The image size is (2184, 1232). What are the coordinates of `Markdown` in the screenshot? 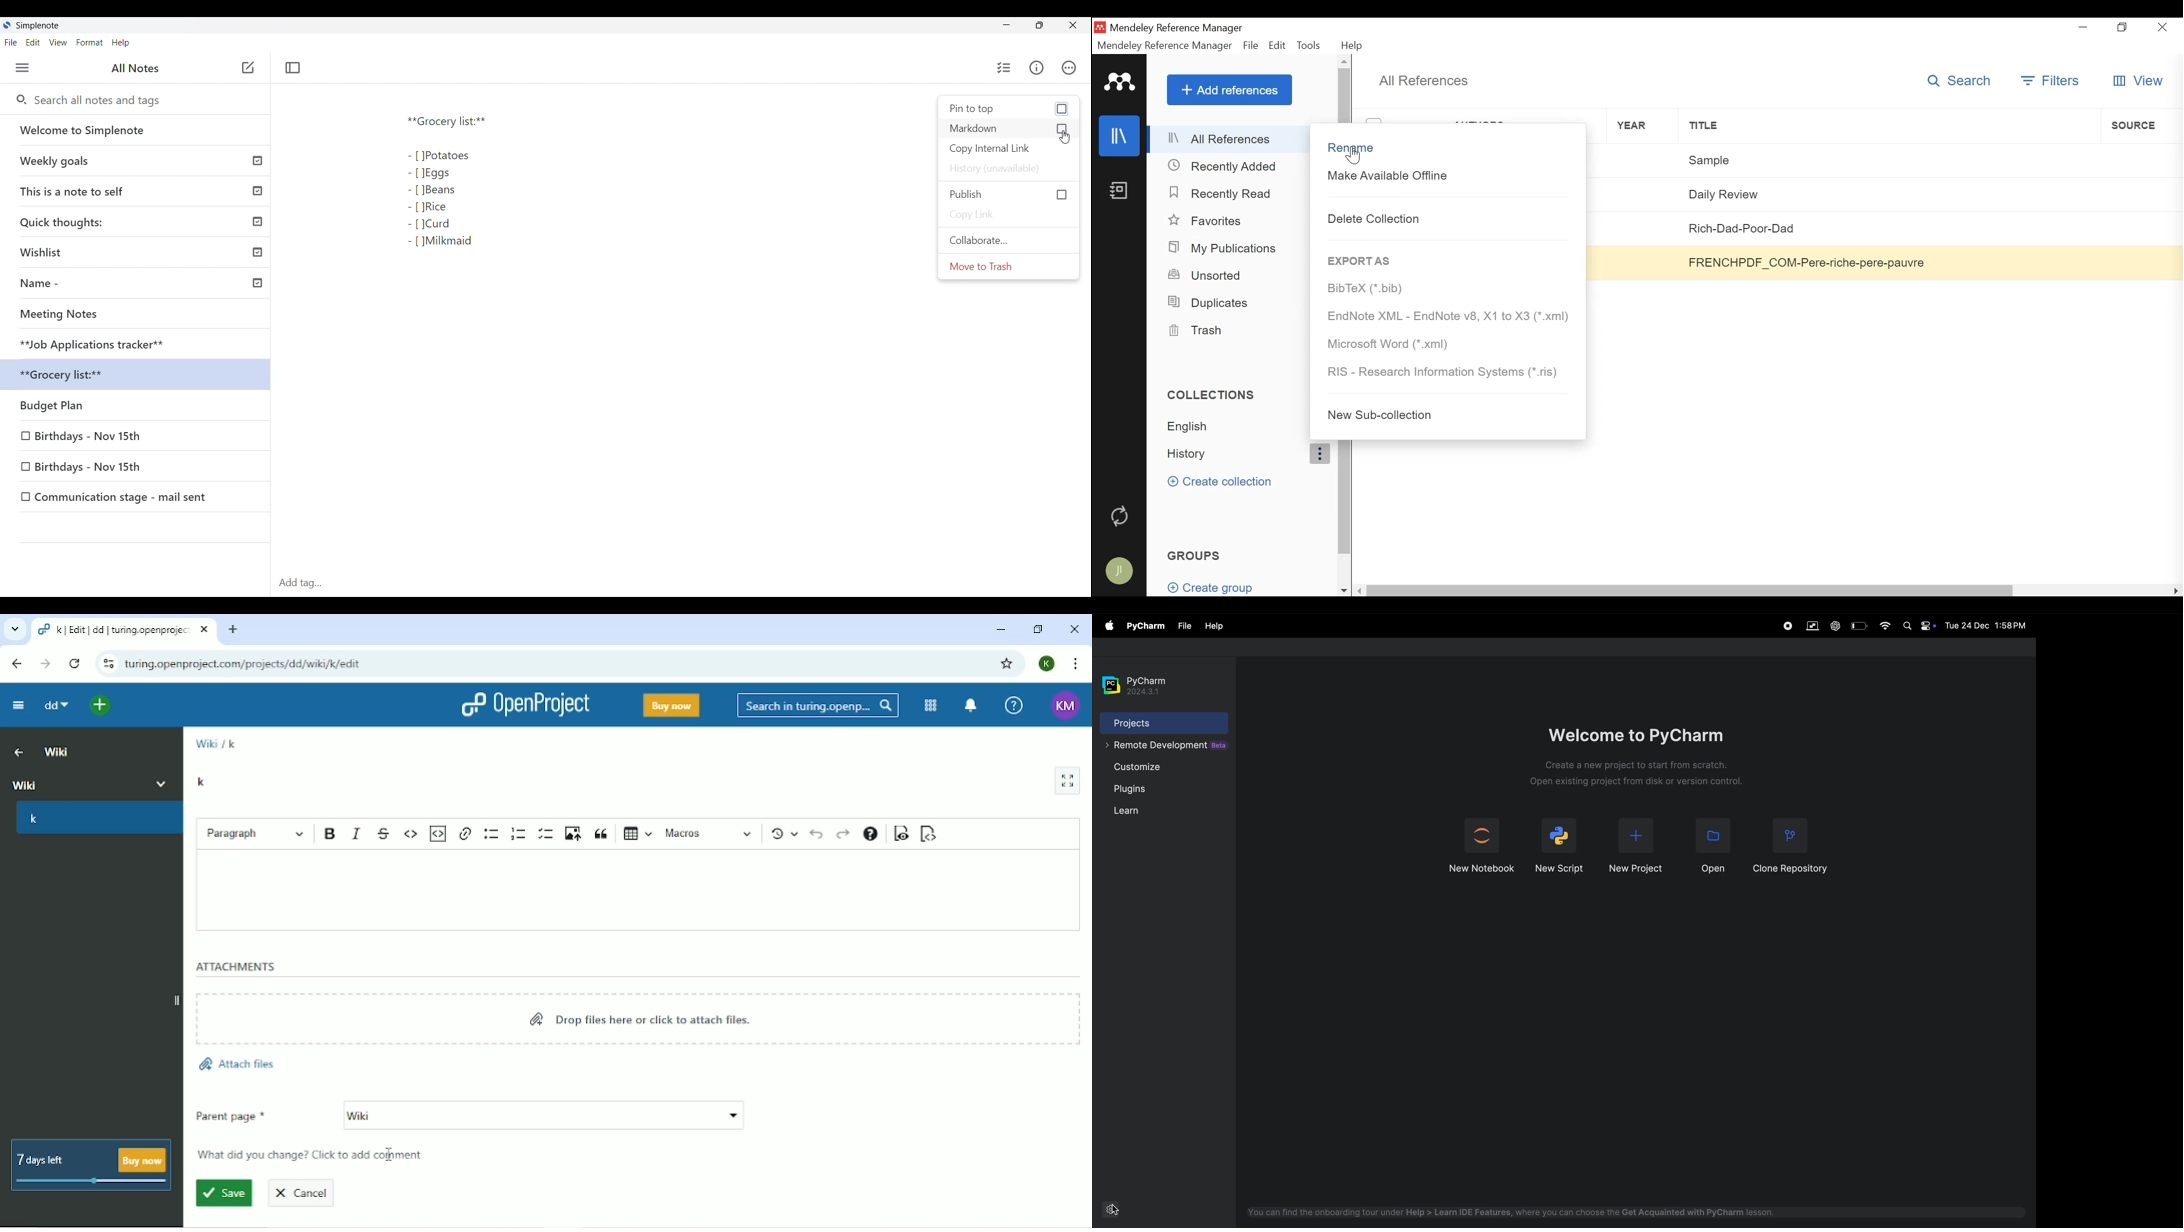 It's located at (1009, 128).